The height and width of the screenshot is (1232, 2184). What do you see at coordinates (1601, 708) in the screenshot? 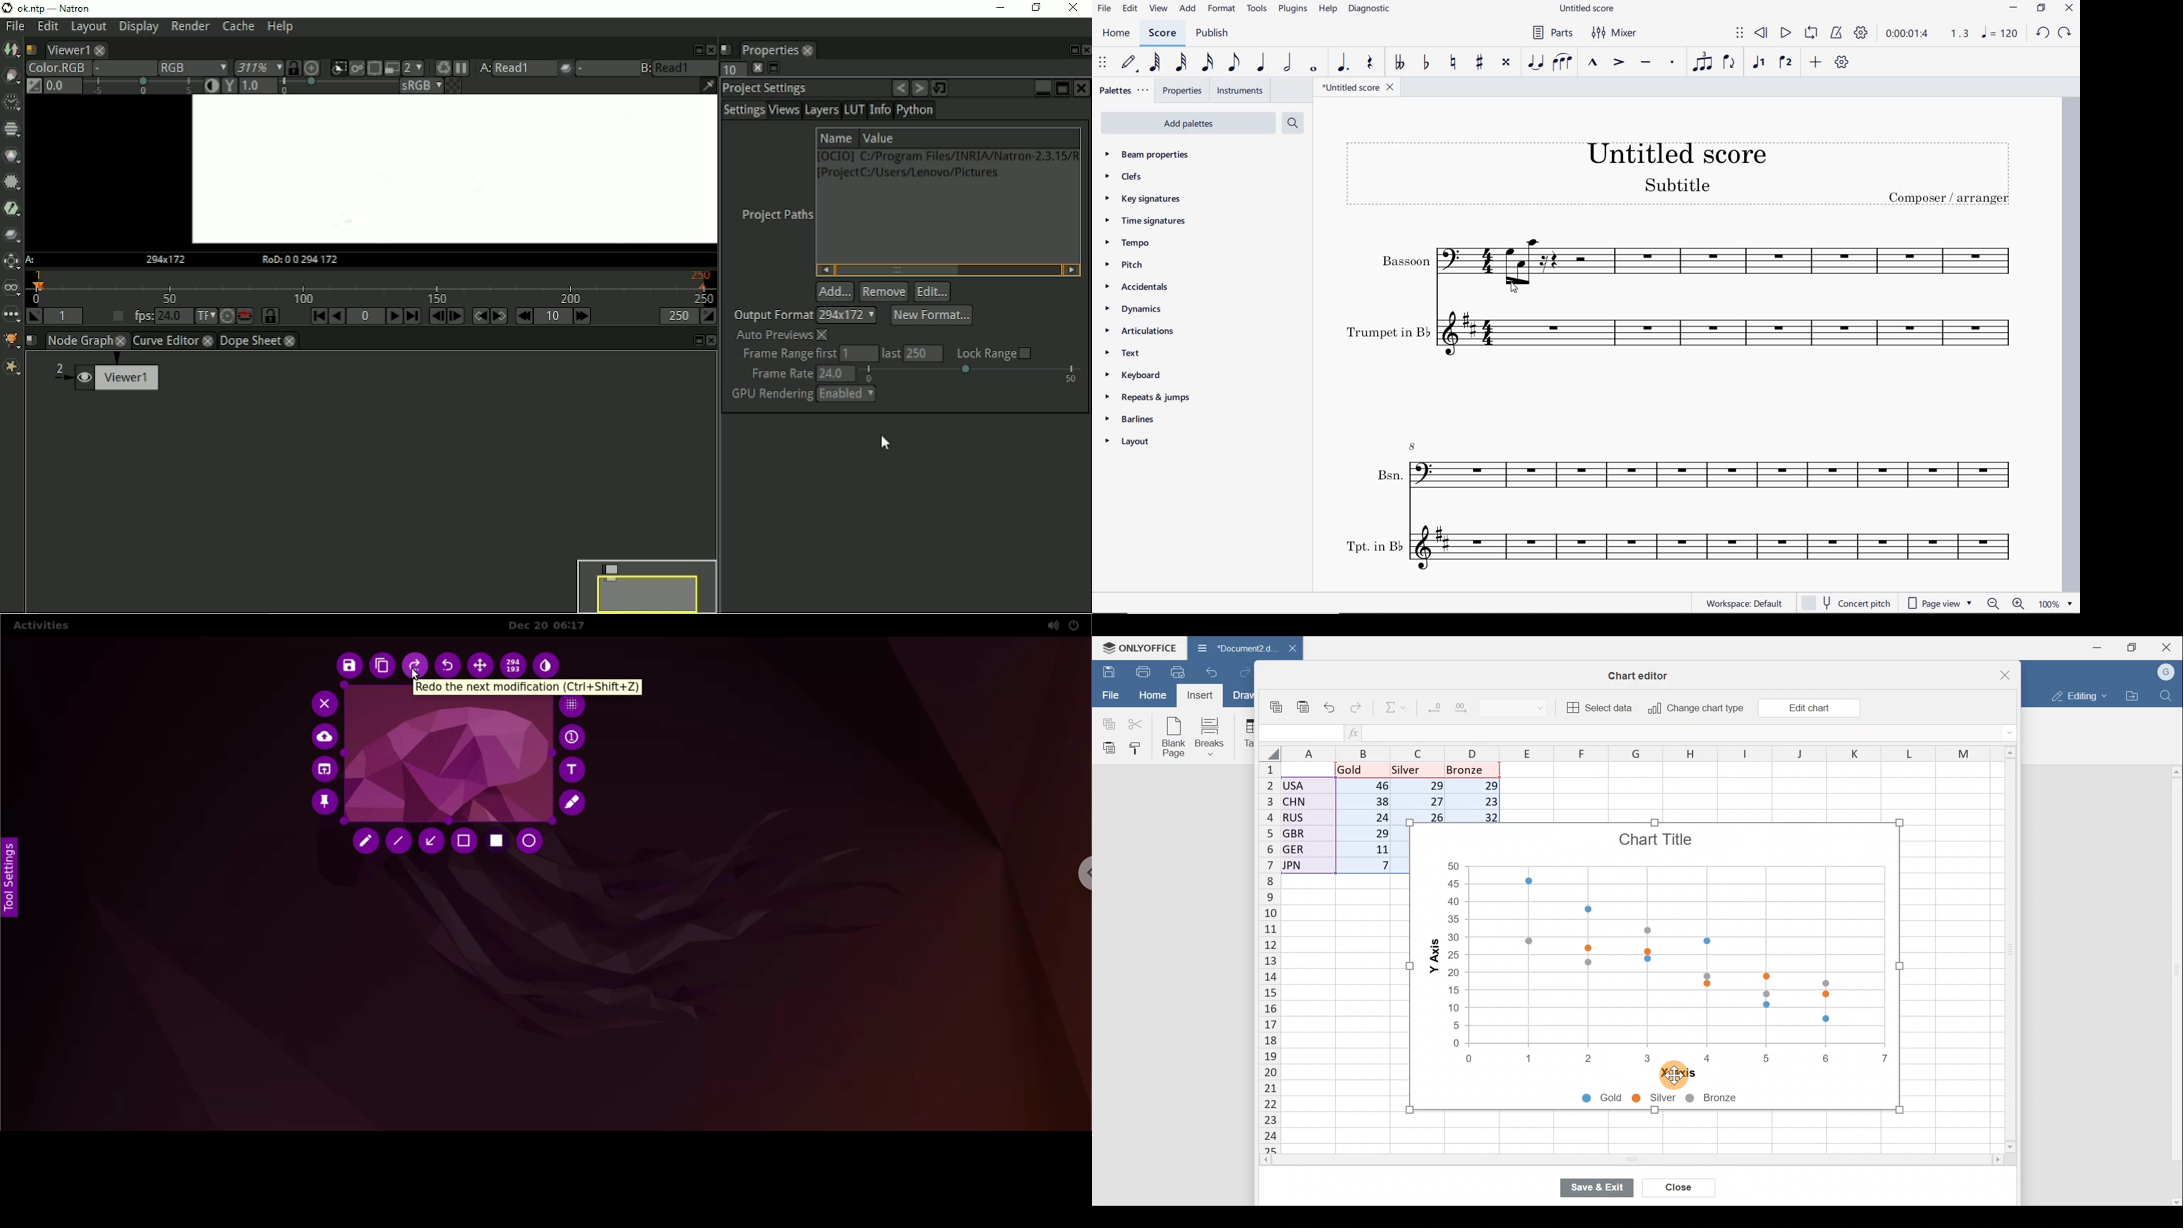
I see `Select data` at bounding box center [1601, 708].